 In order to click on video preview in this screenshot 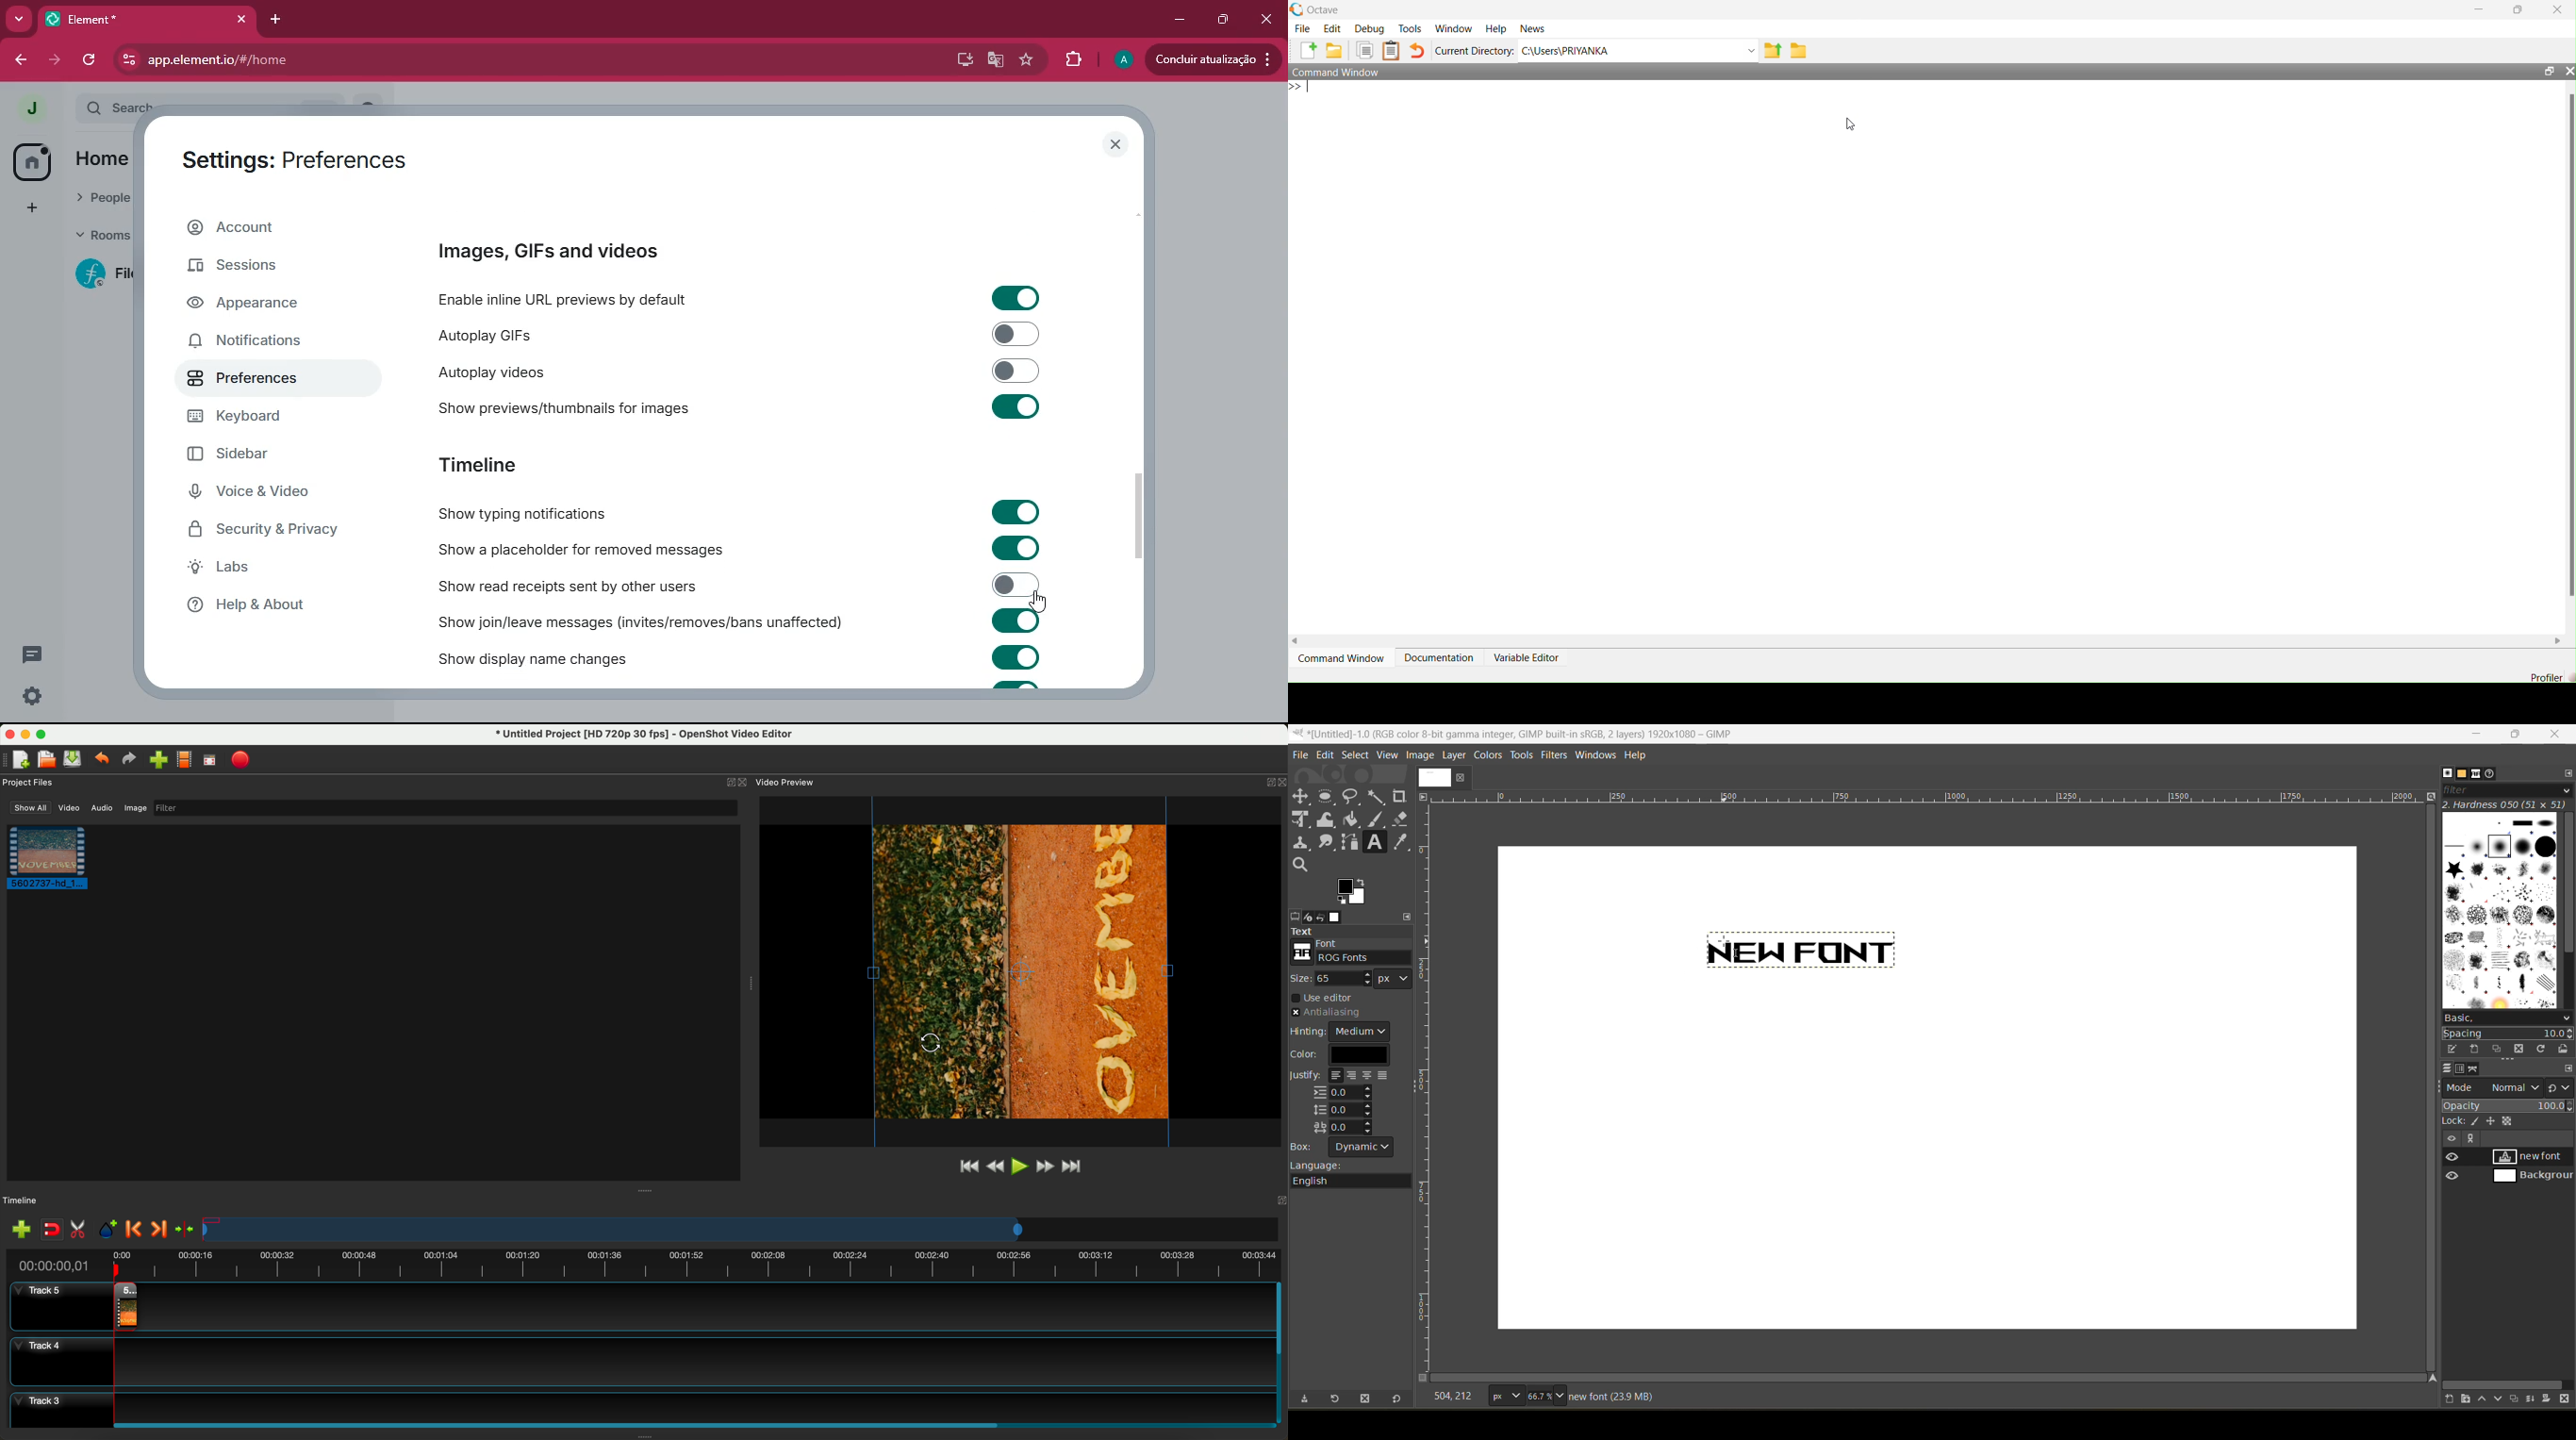, I will do `click(786, 782)`.